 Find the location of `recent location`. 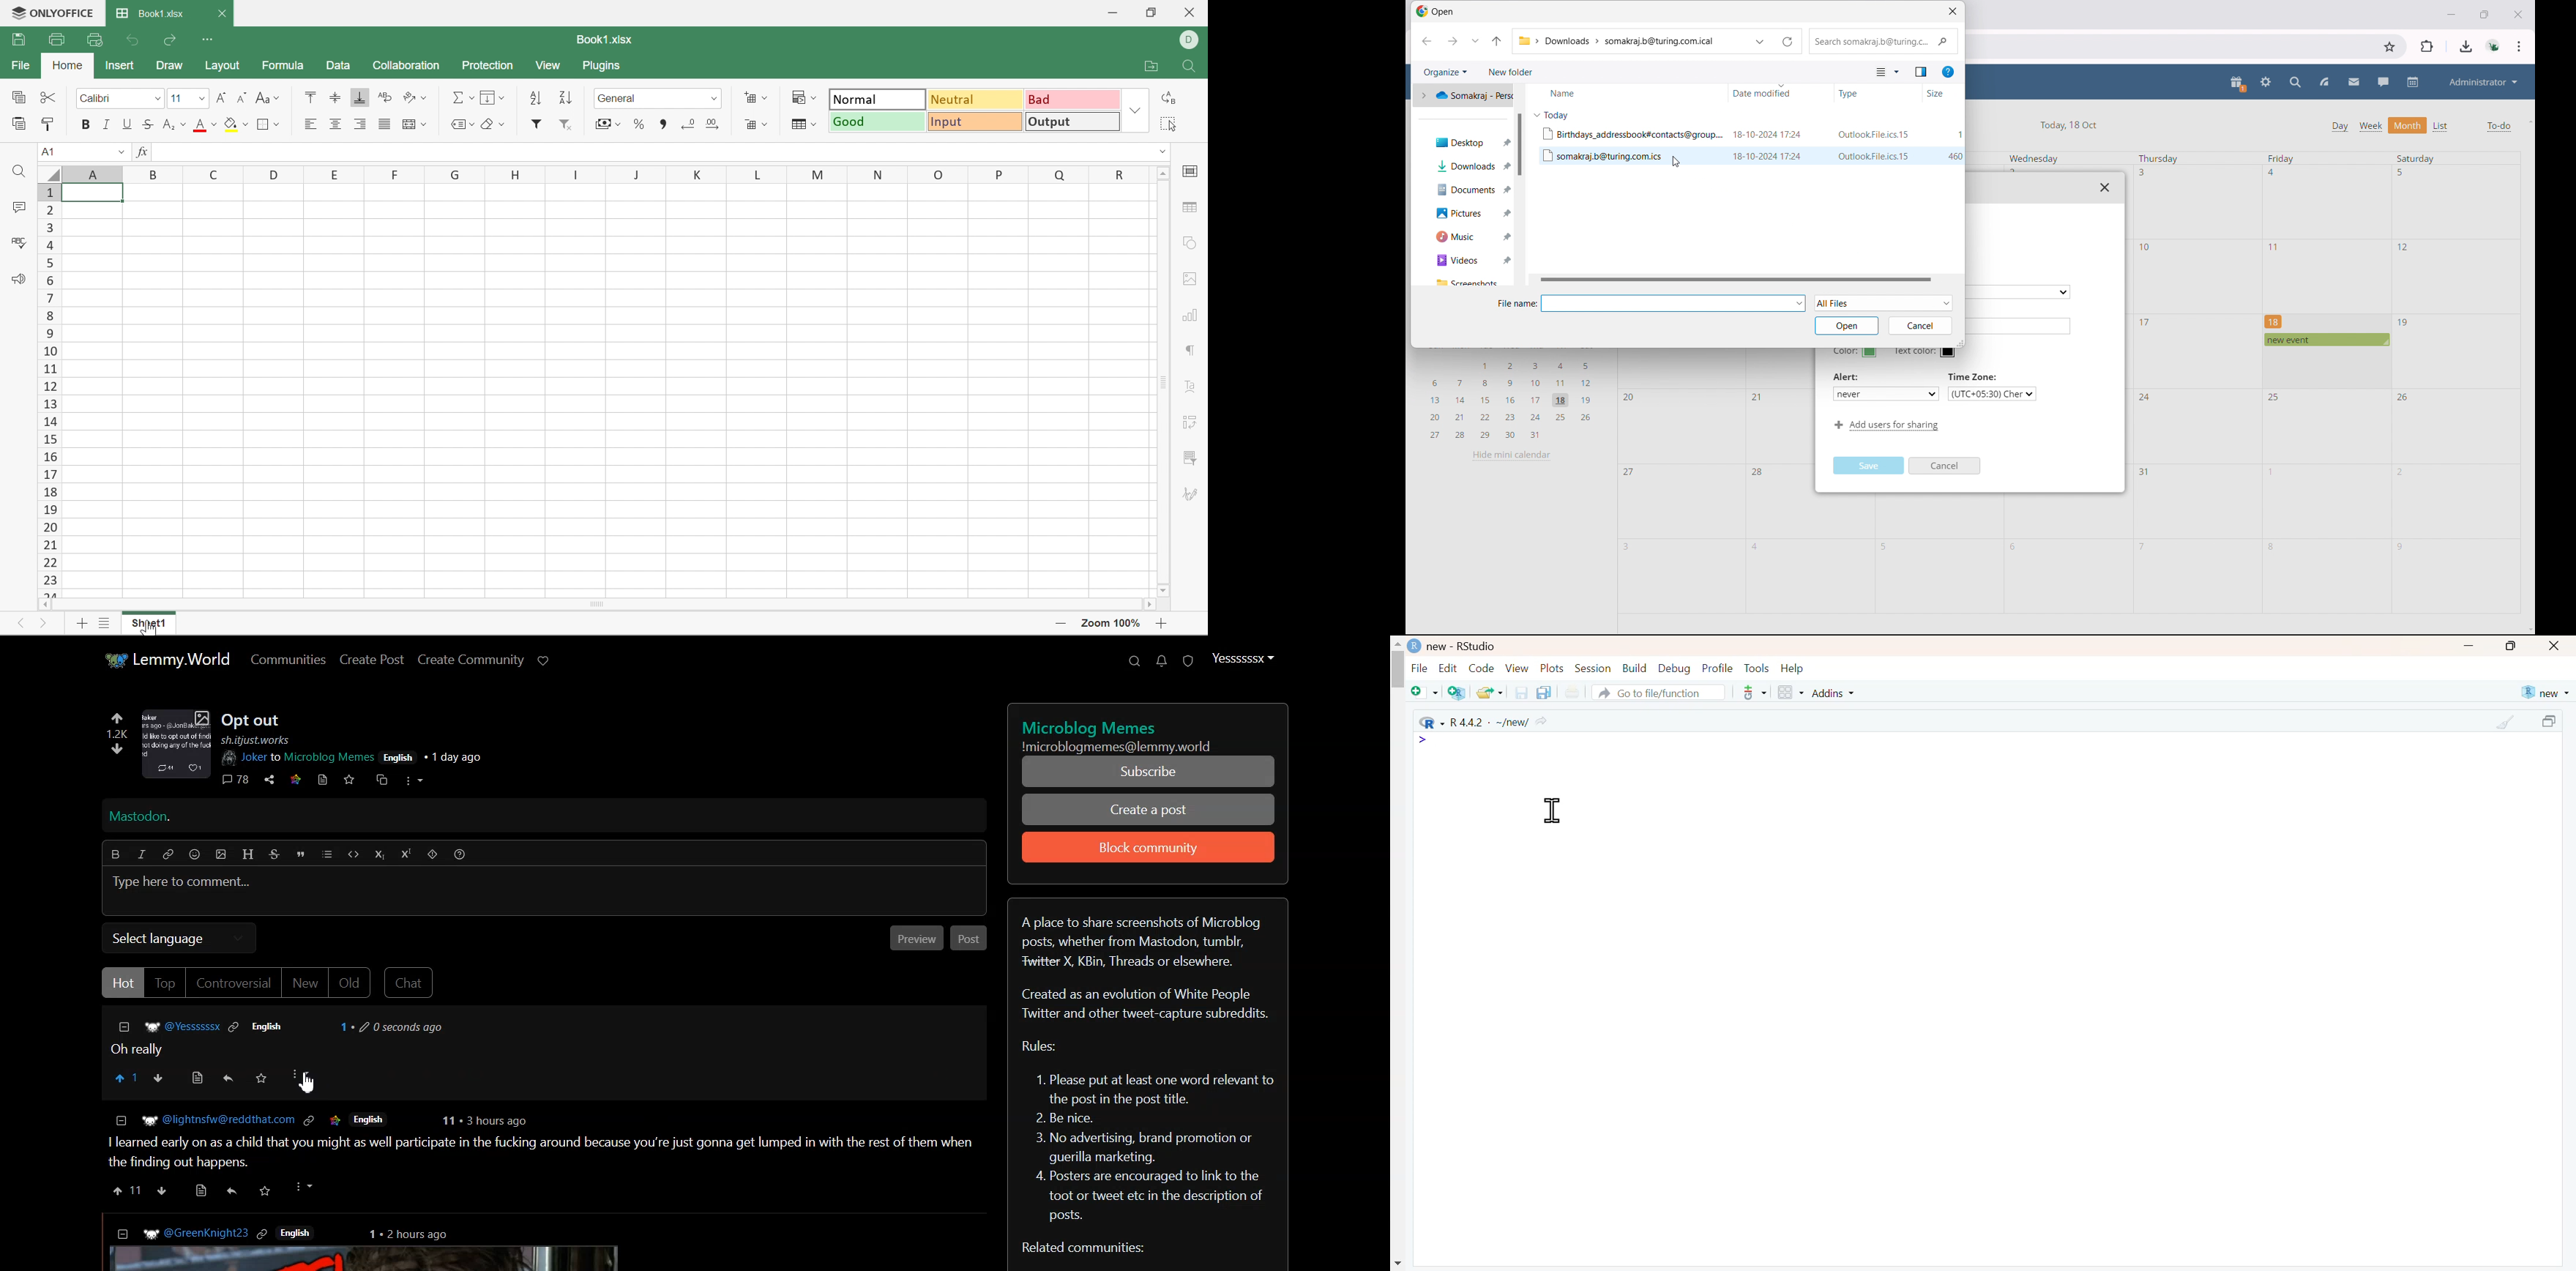

recent location is located at coordinates (1476, 41).